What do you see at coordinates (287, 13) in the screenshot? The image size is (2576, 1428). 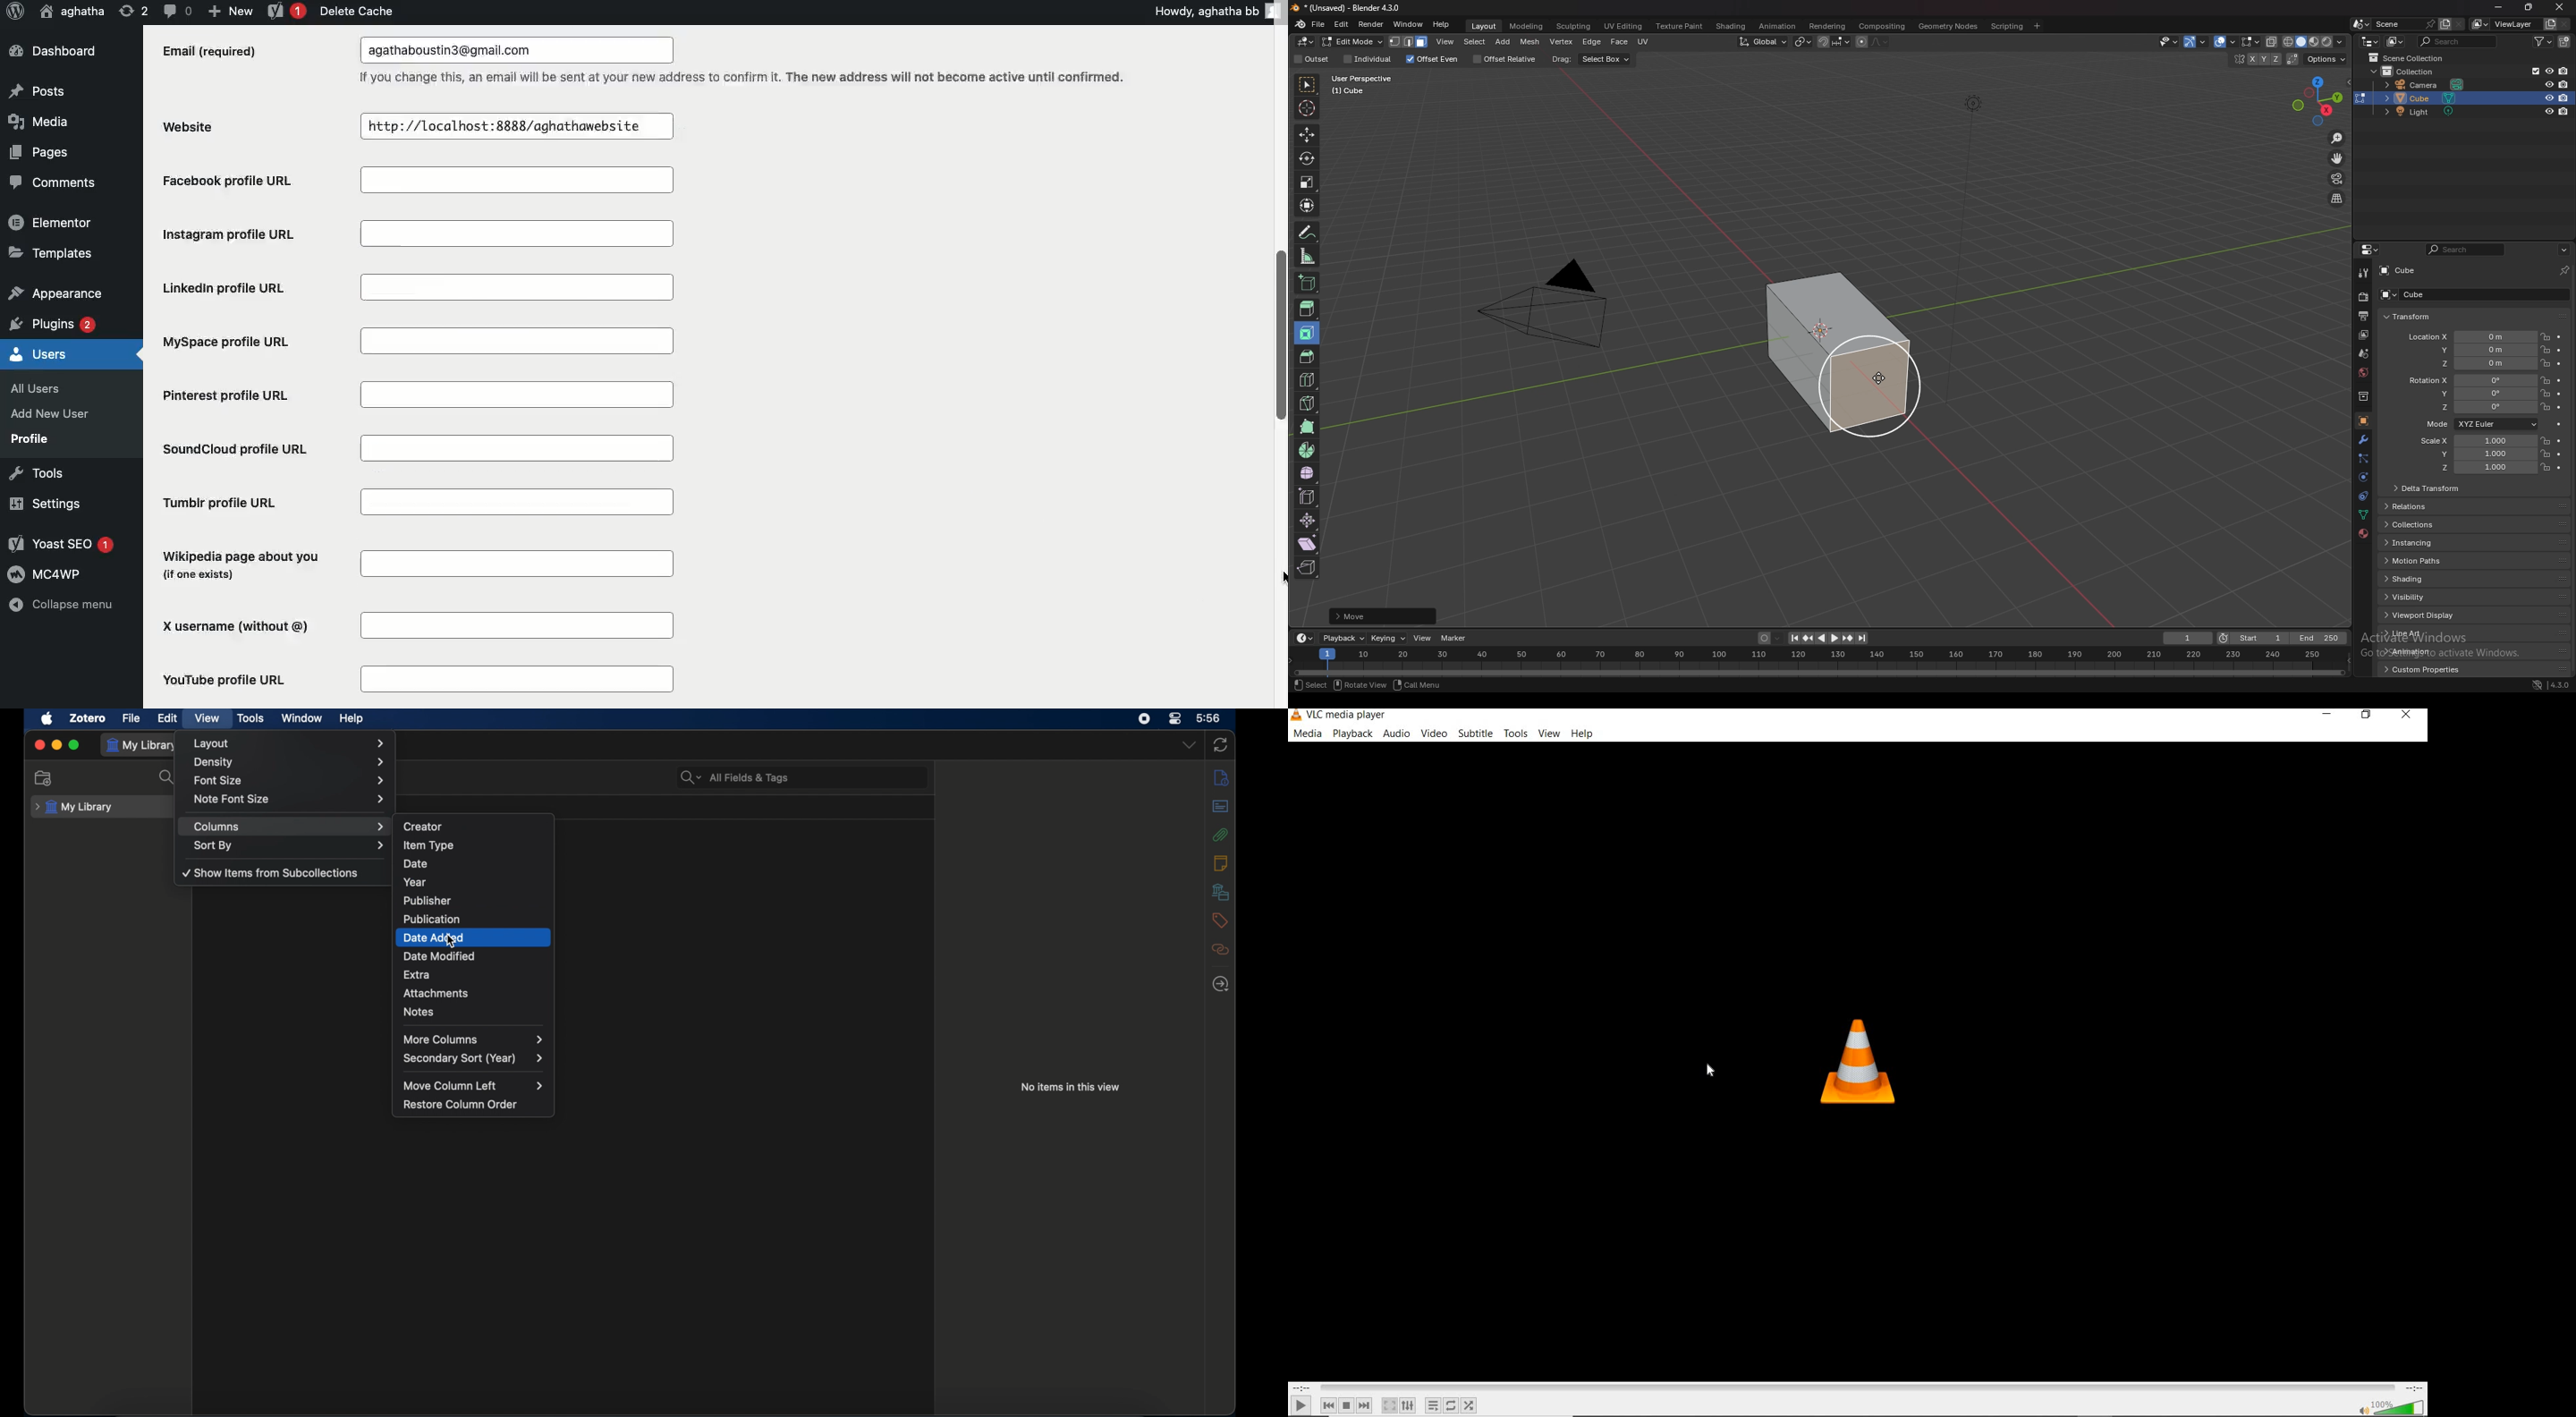 I see `Yoast` at bounding box center [287, 13].